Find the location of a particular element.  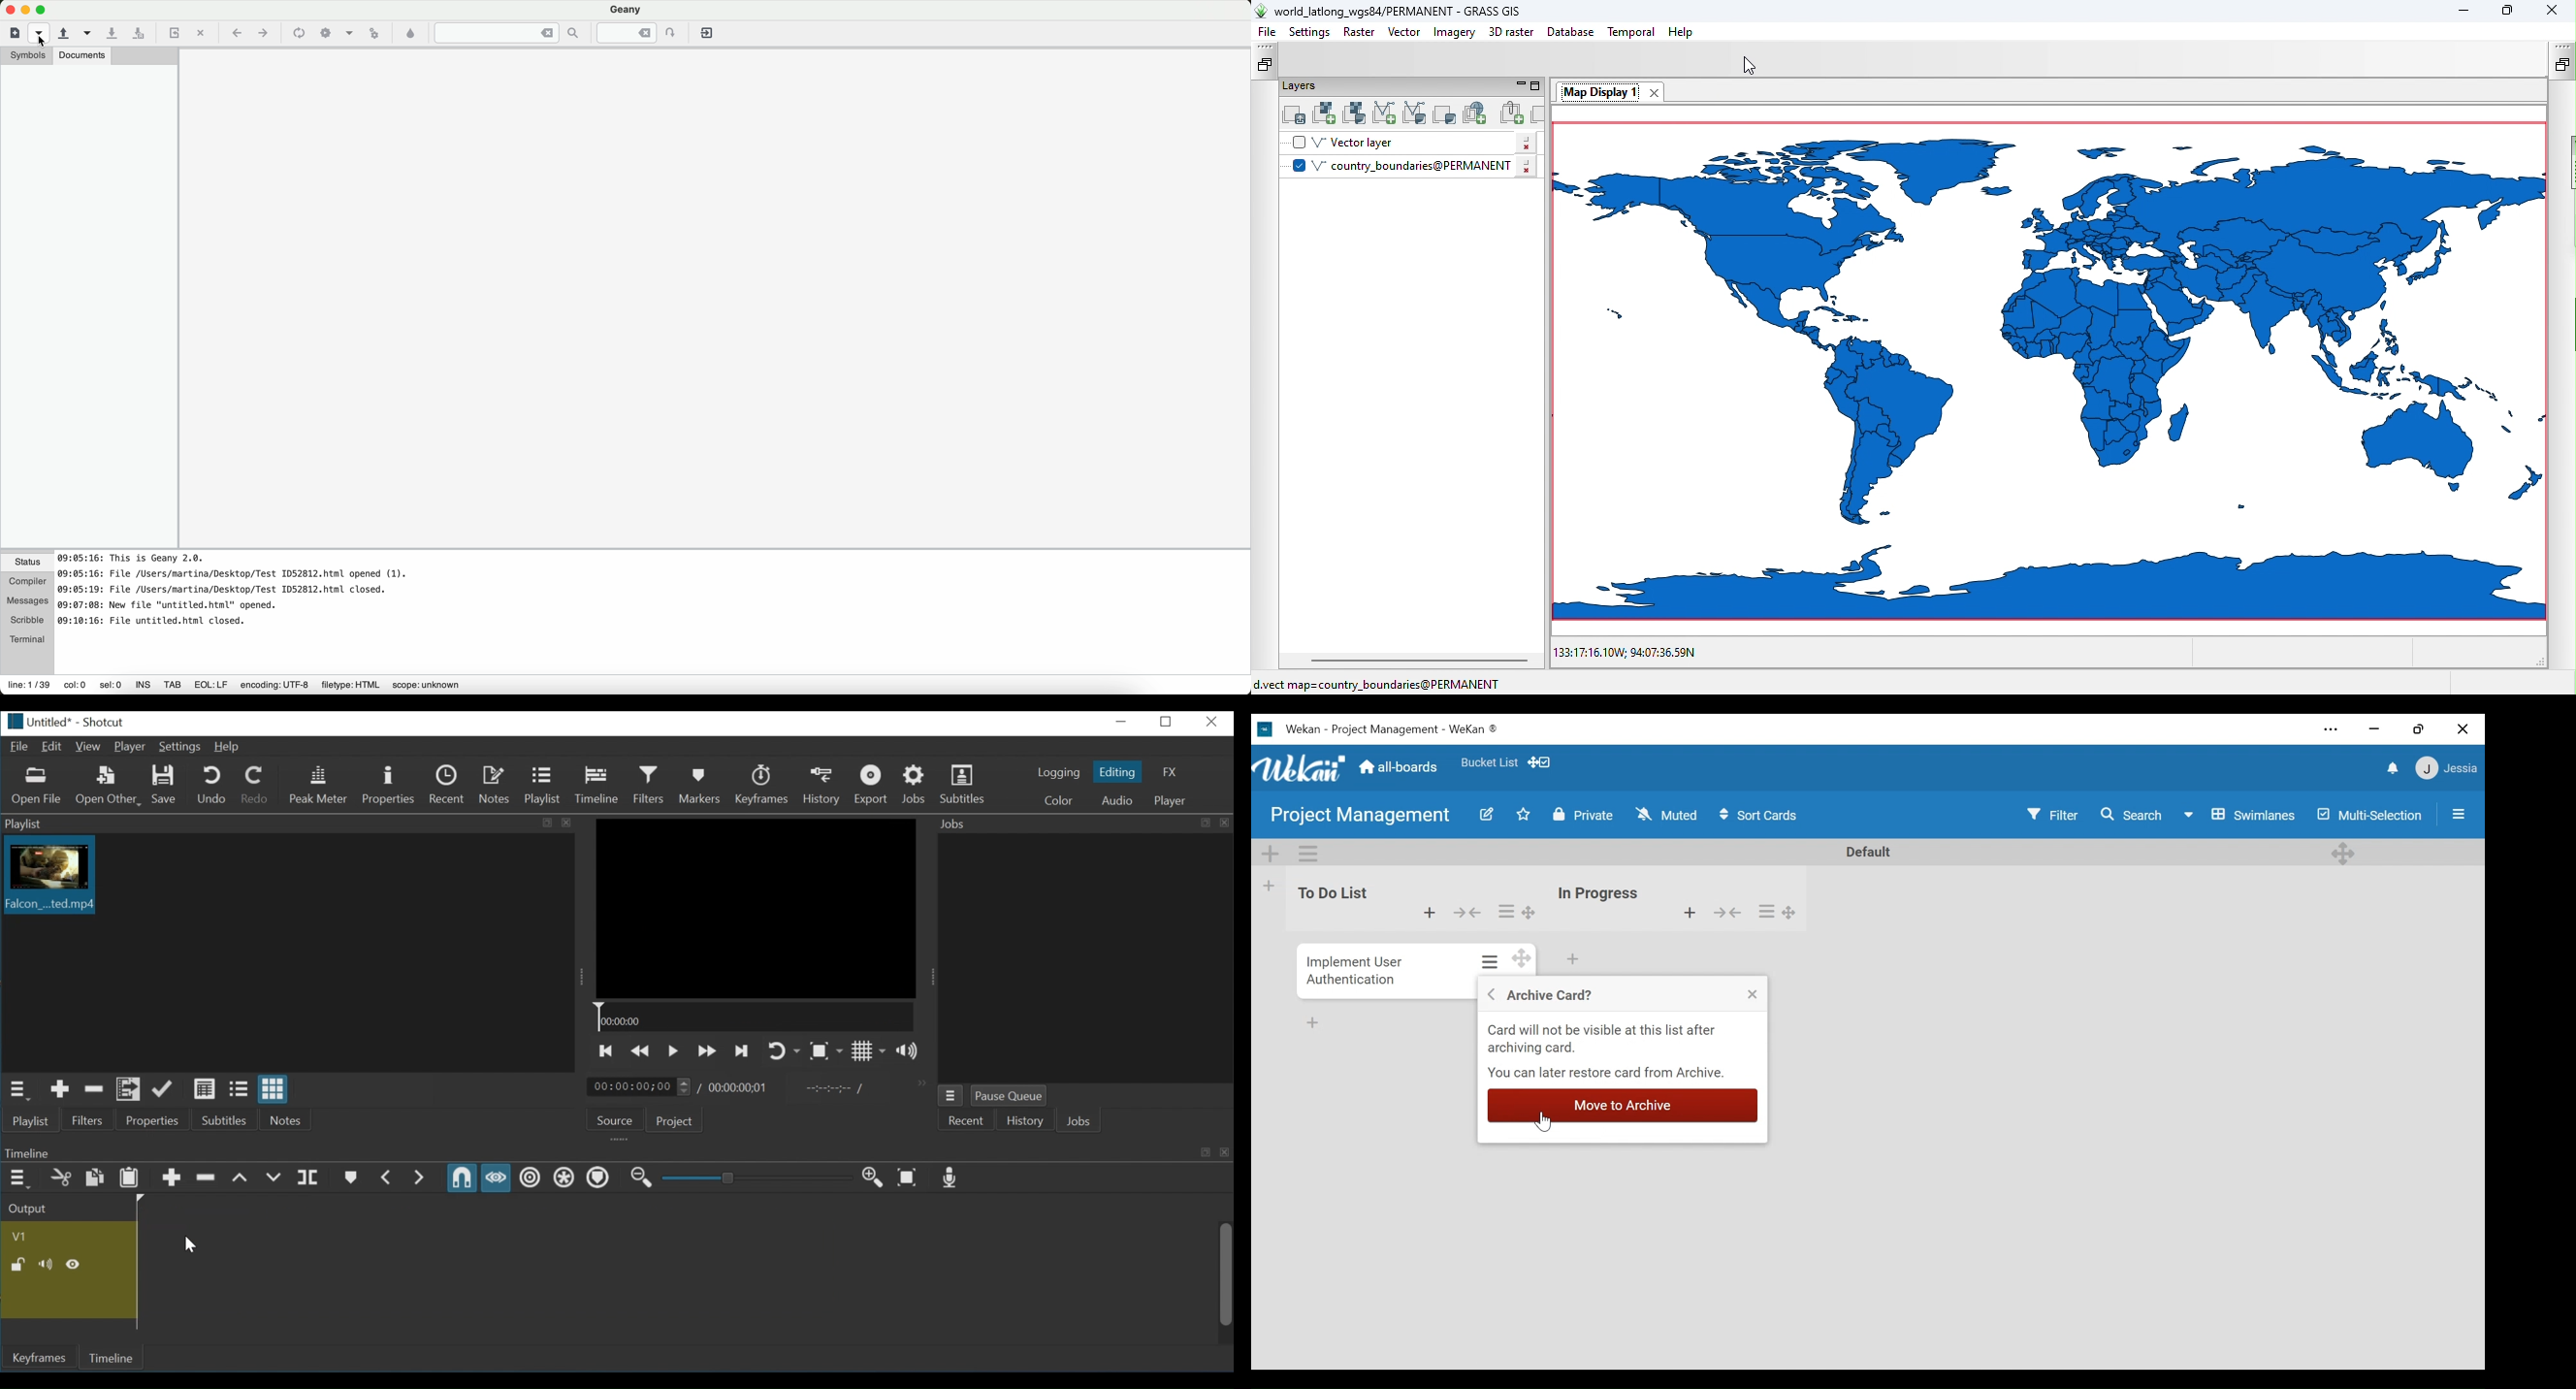

Change Visibility is located at coordinates (1582, 815).